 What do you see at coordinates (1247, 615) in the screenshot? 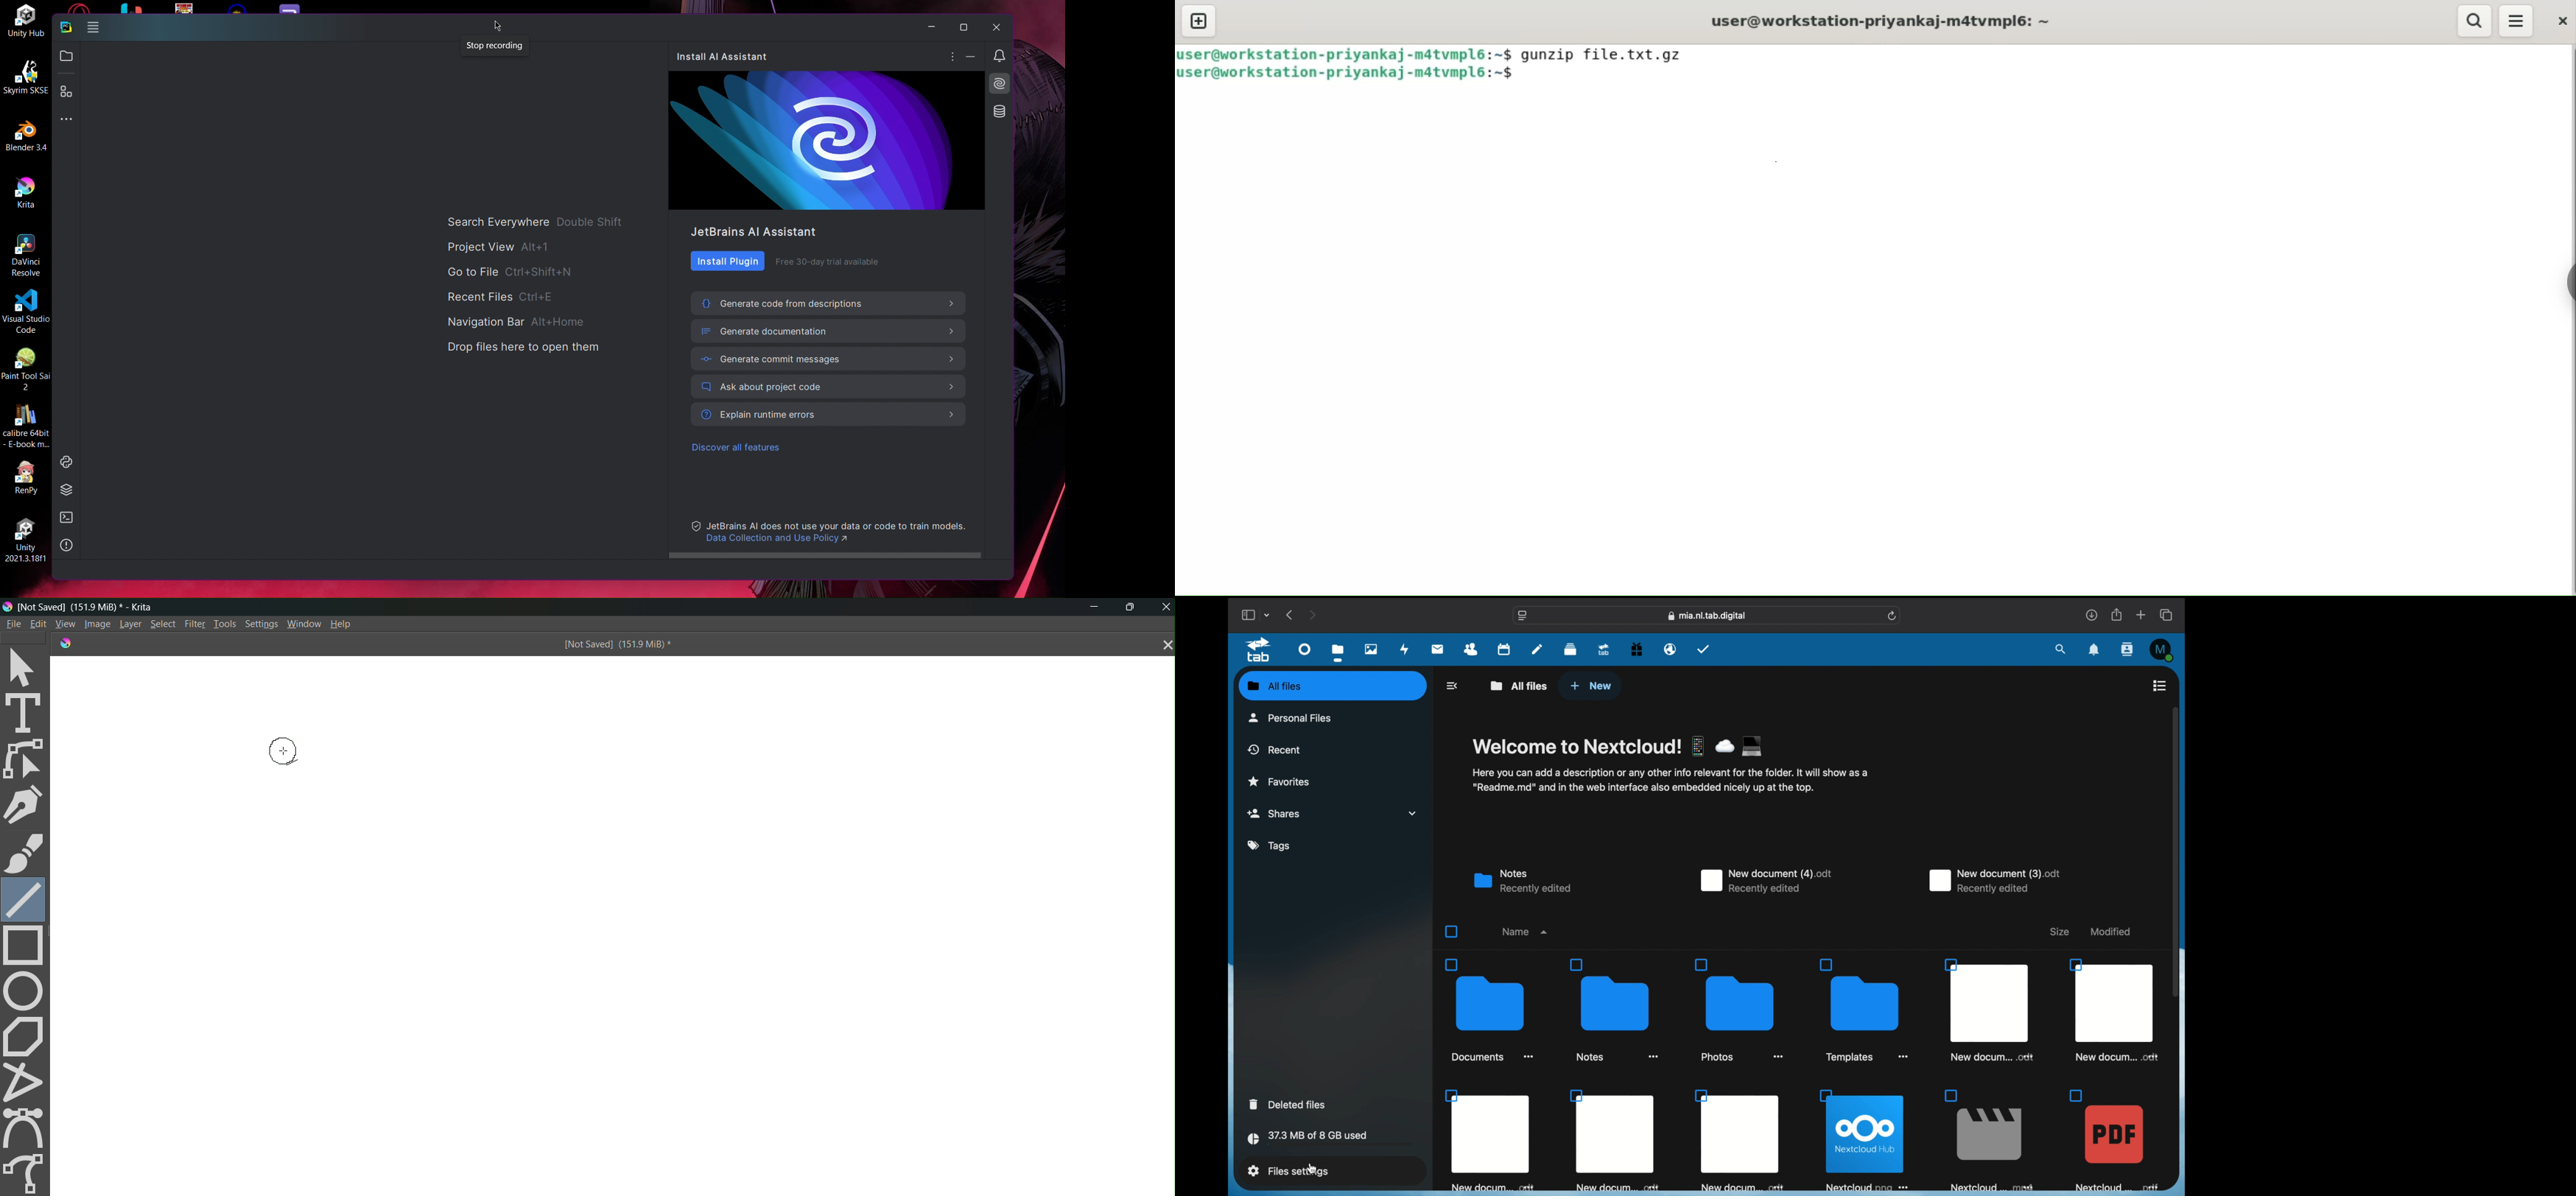
I see `show sidebar` at bounding box center [1247, 615].